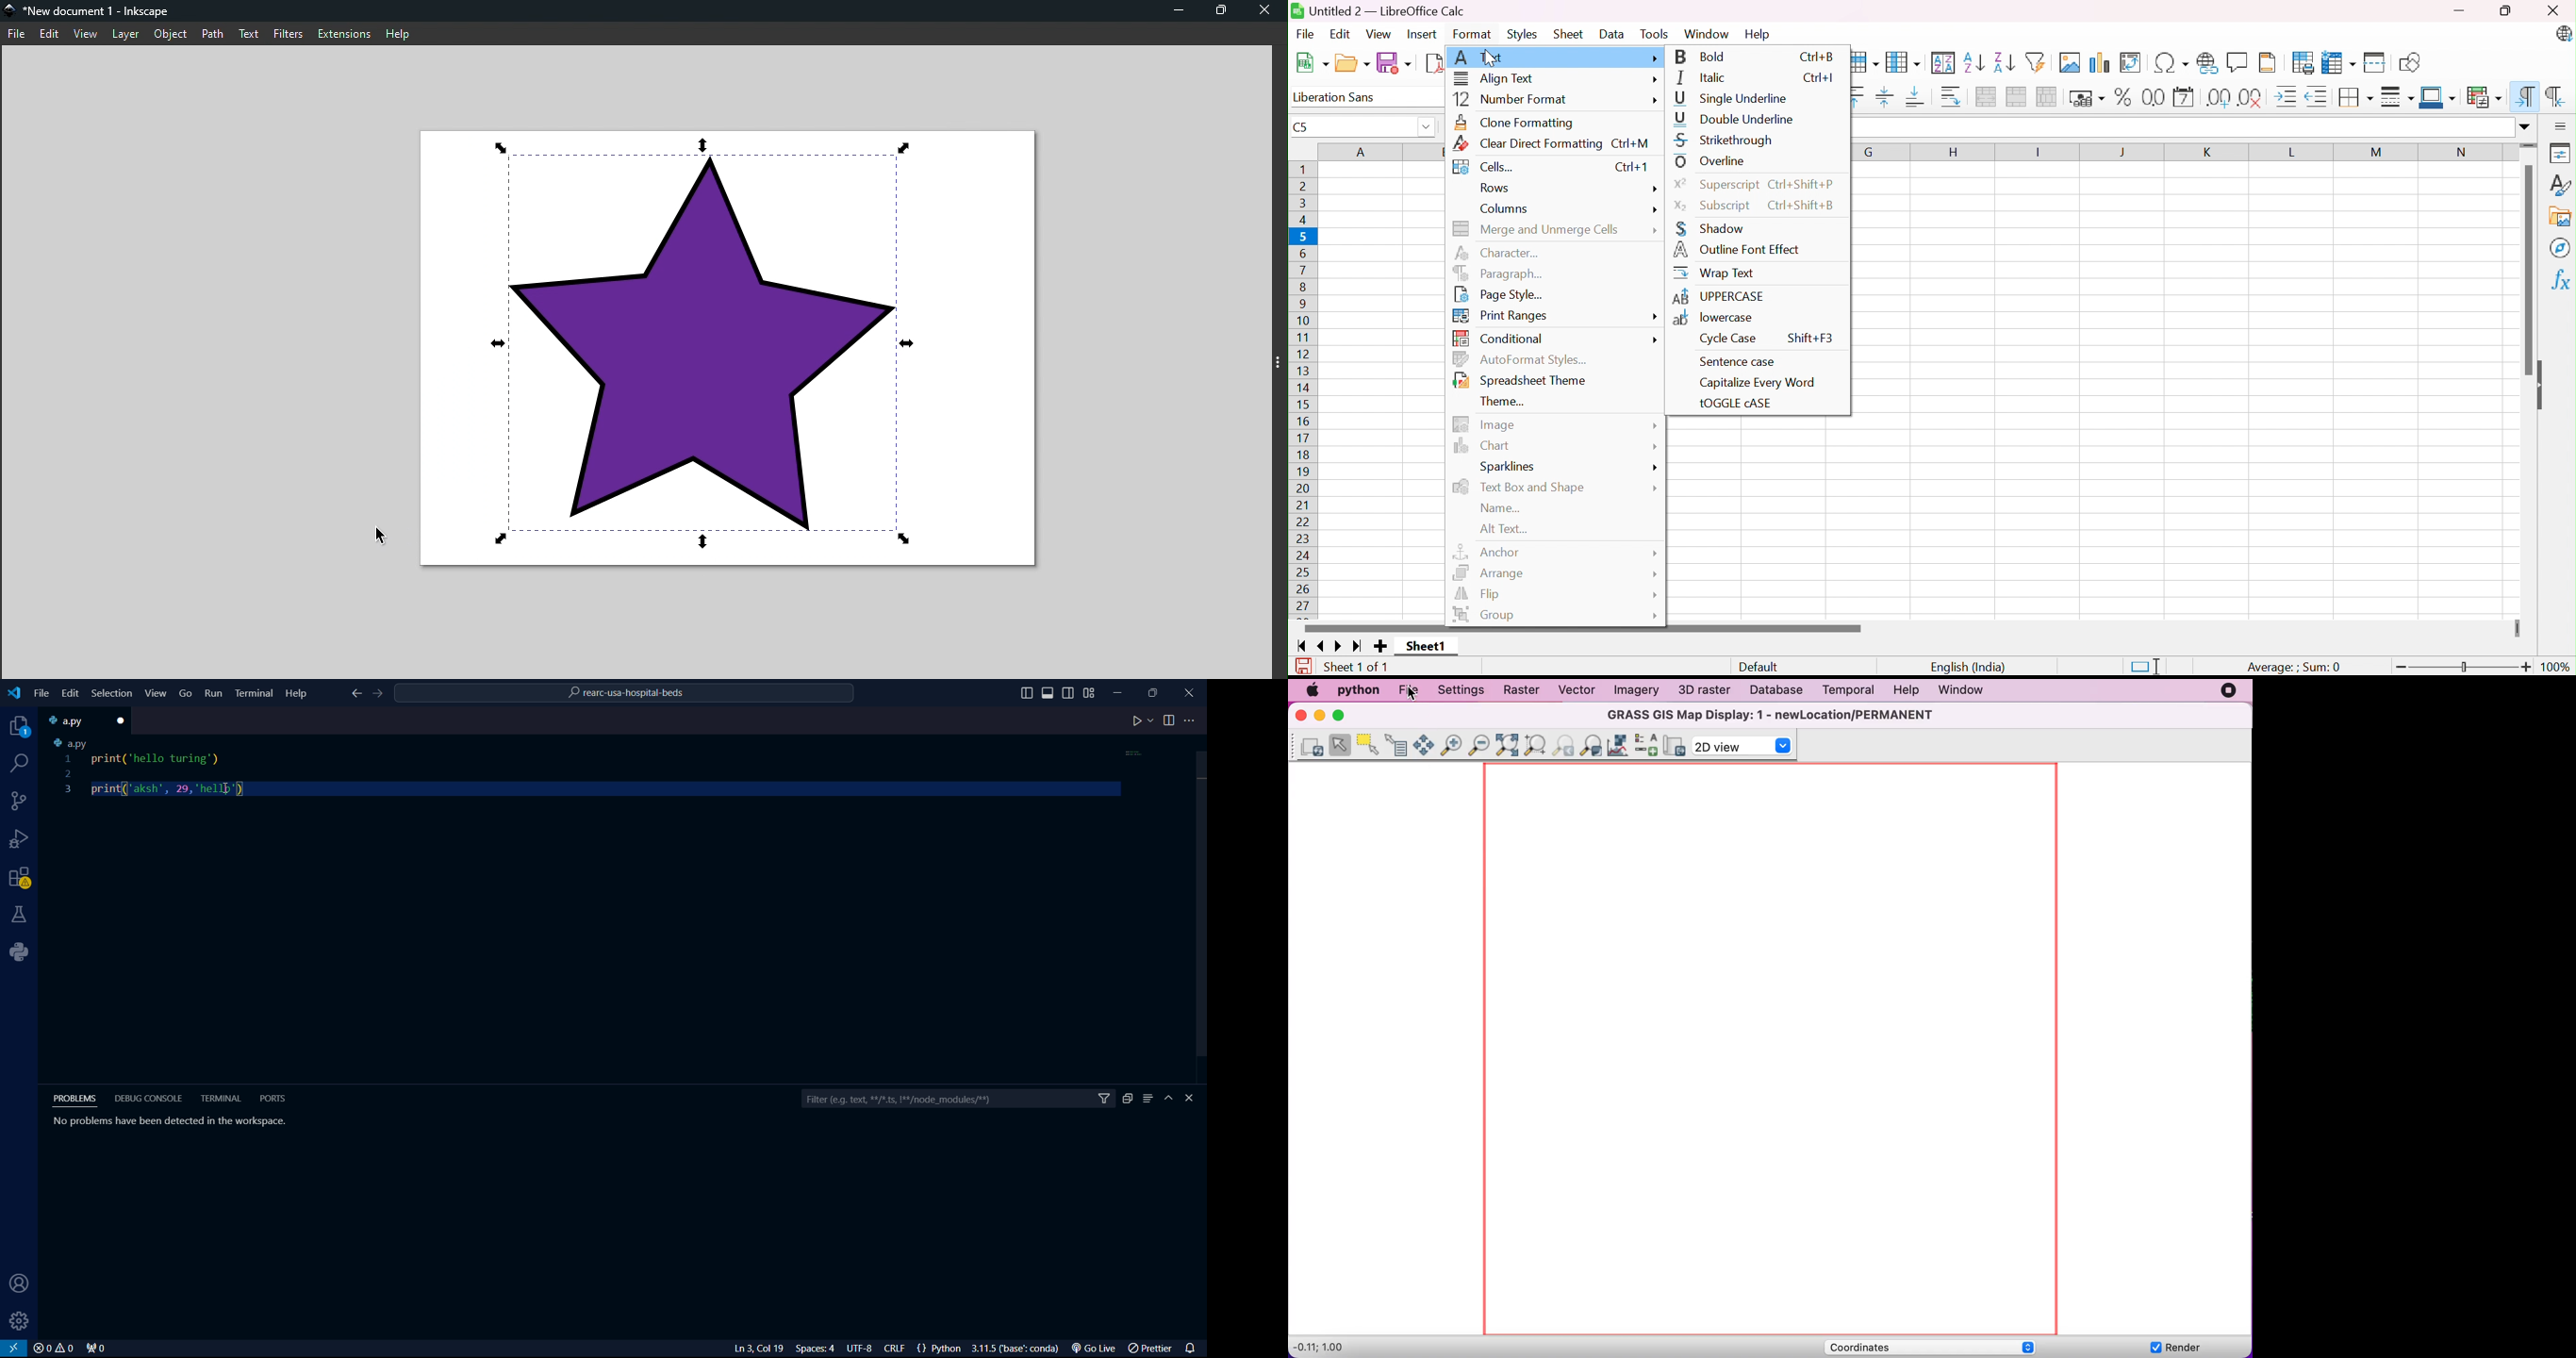 This screenshot has height=1372, width=2576. What do you see at coordinates (1303, 645) in the screenshot?
I see `Scroll to first page` at bounding box center [1303, 645].